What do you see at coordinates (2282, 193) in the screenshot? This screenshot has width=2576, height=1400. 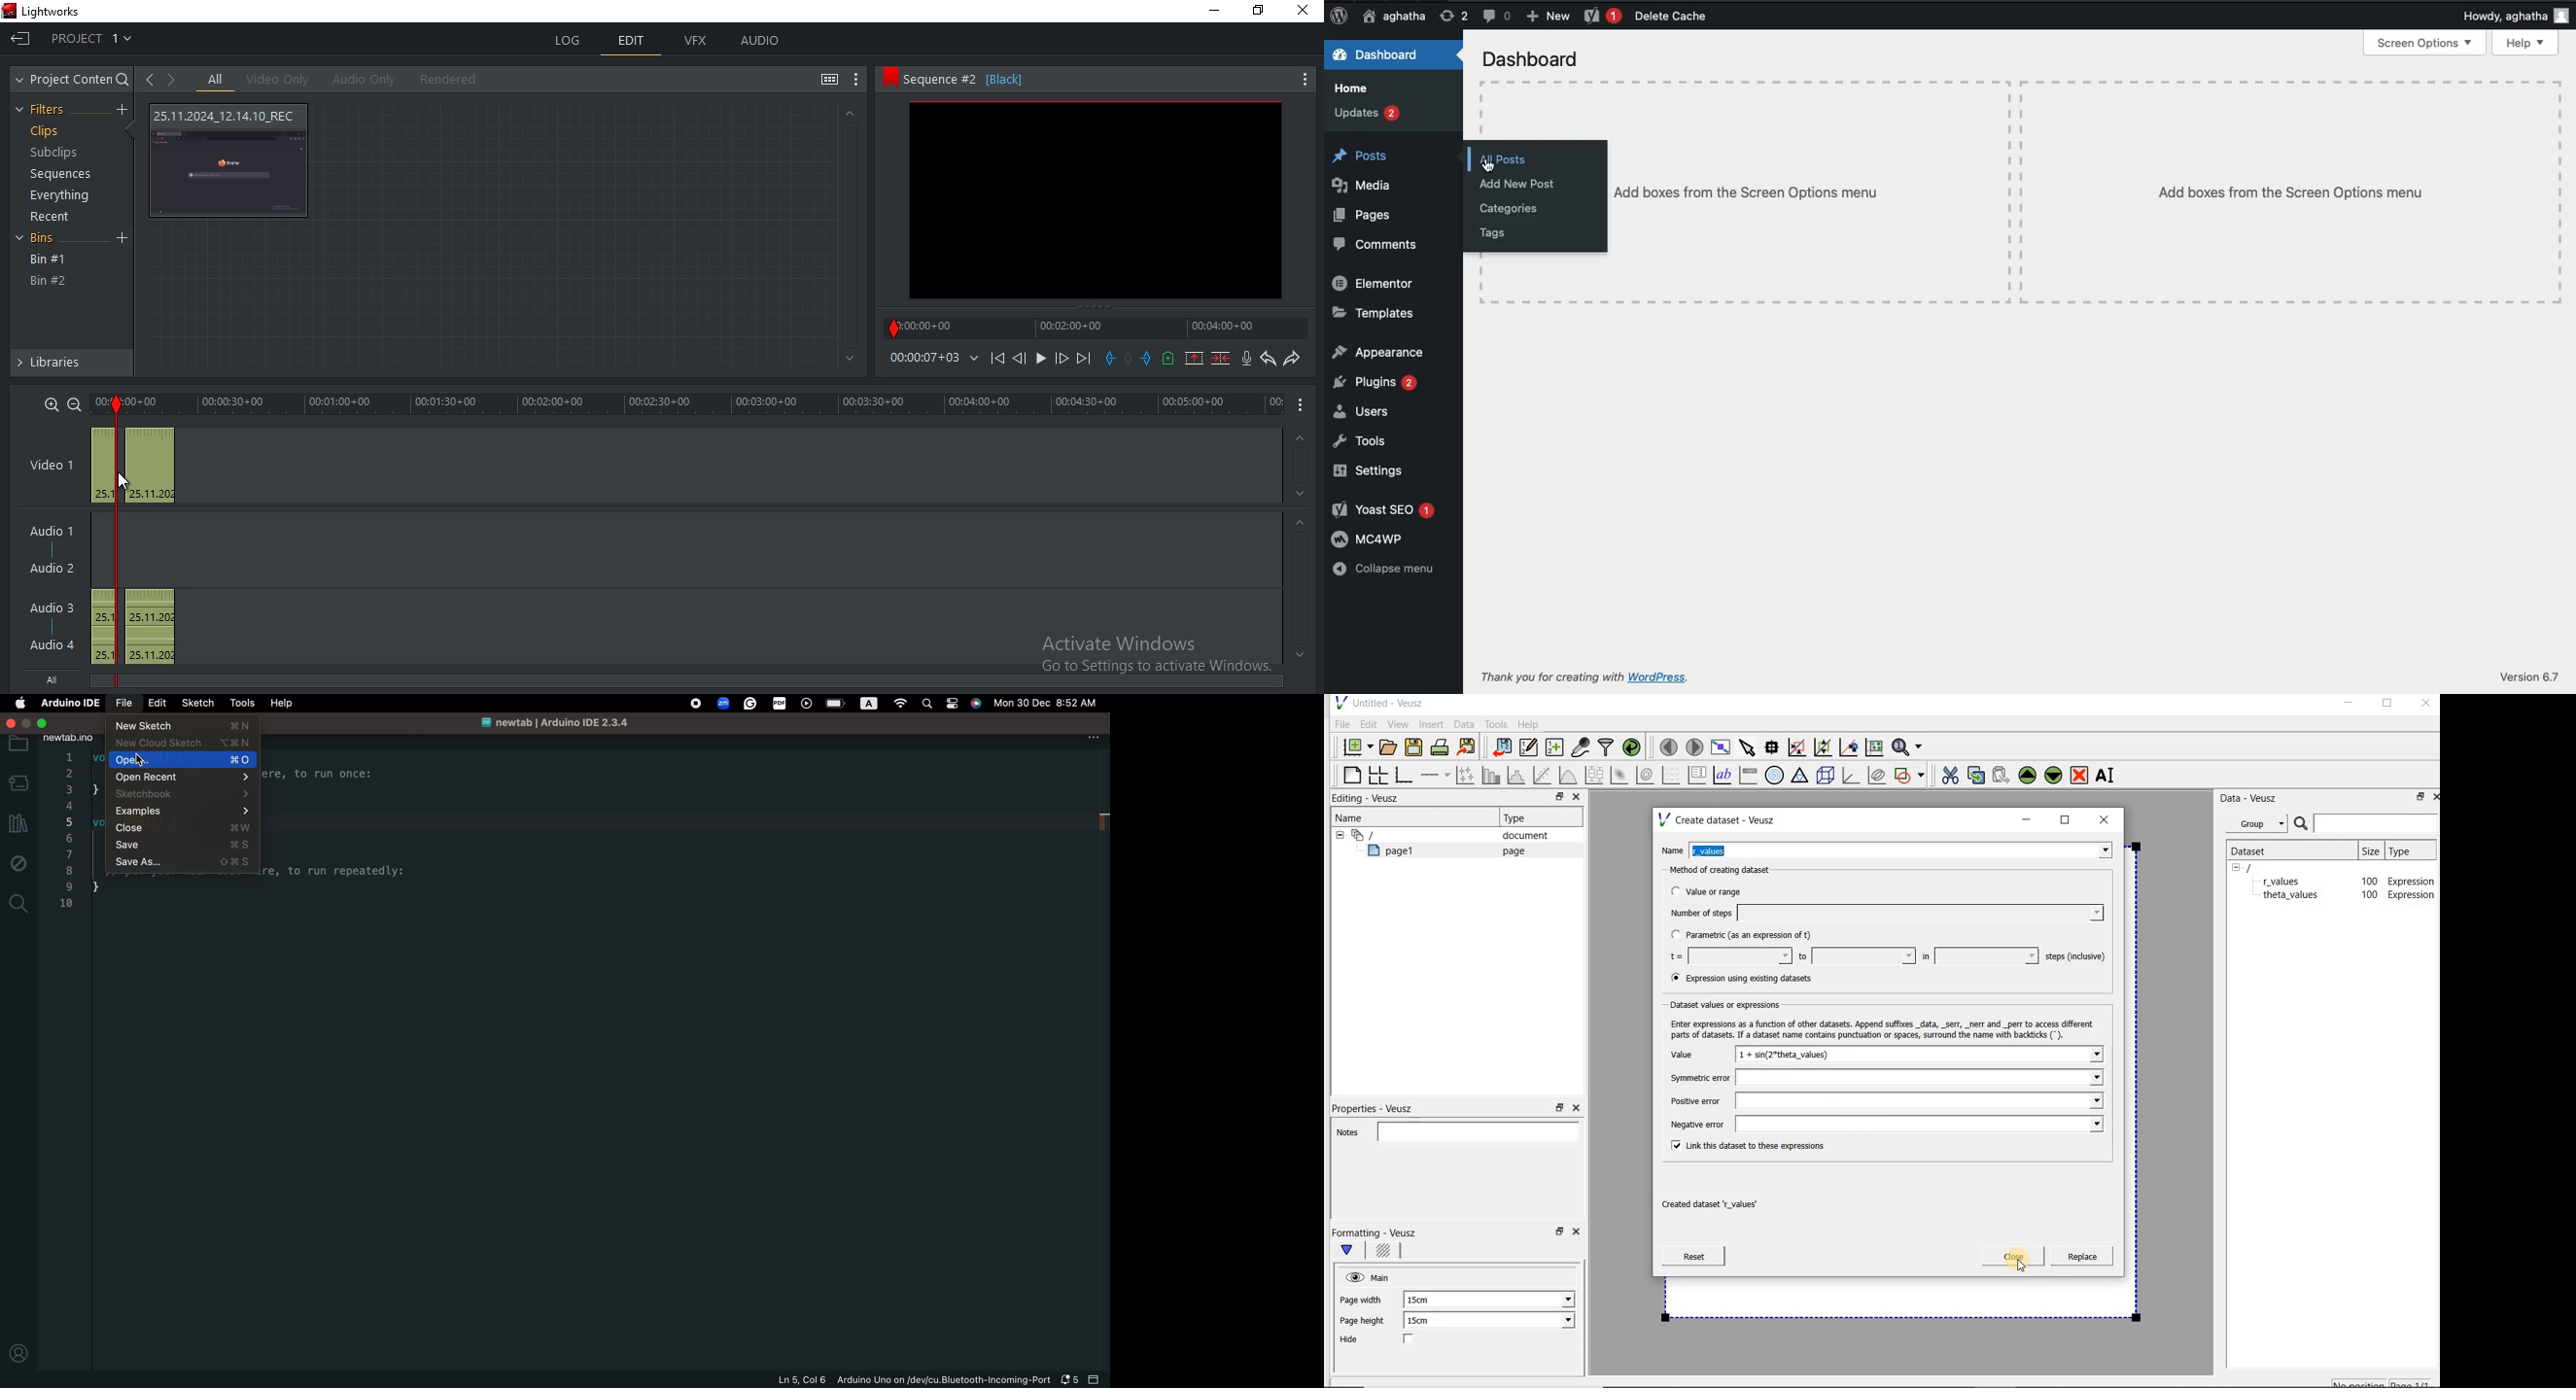 I see `Add boxes from the Screen Options menu` at bounding box center [2282, 193].